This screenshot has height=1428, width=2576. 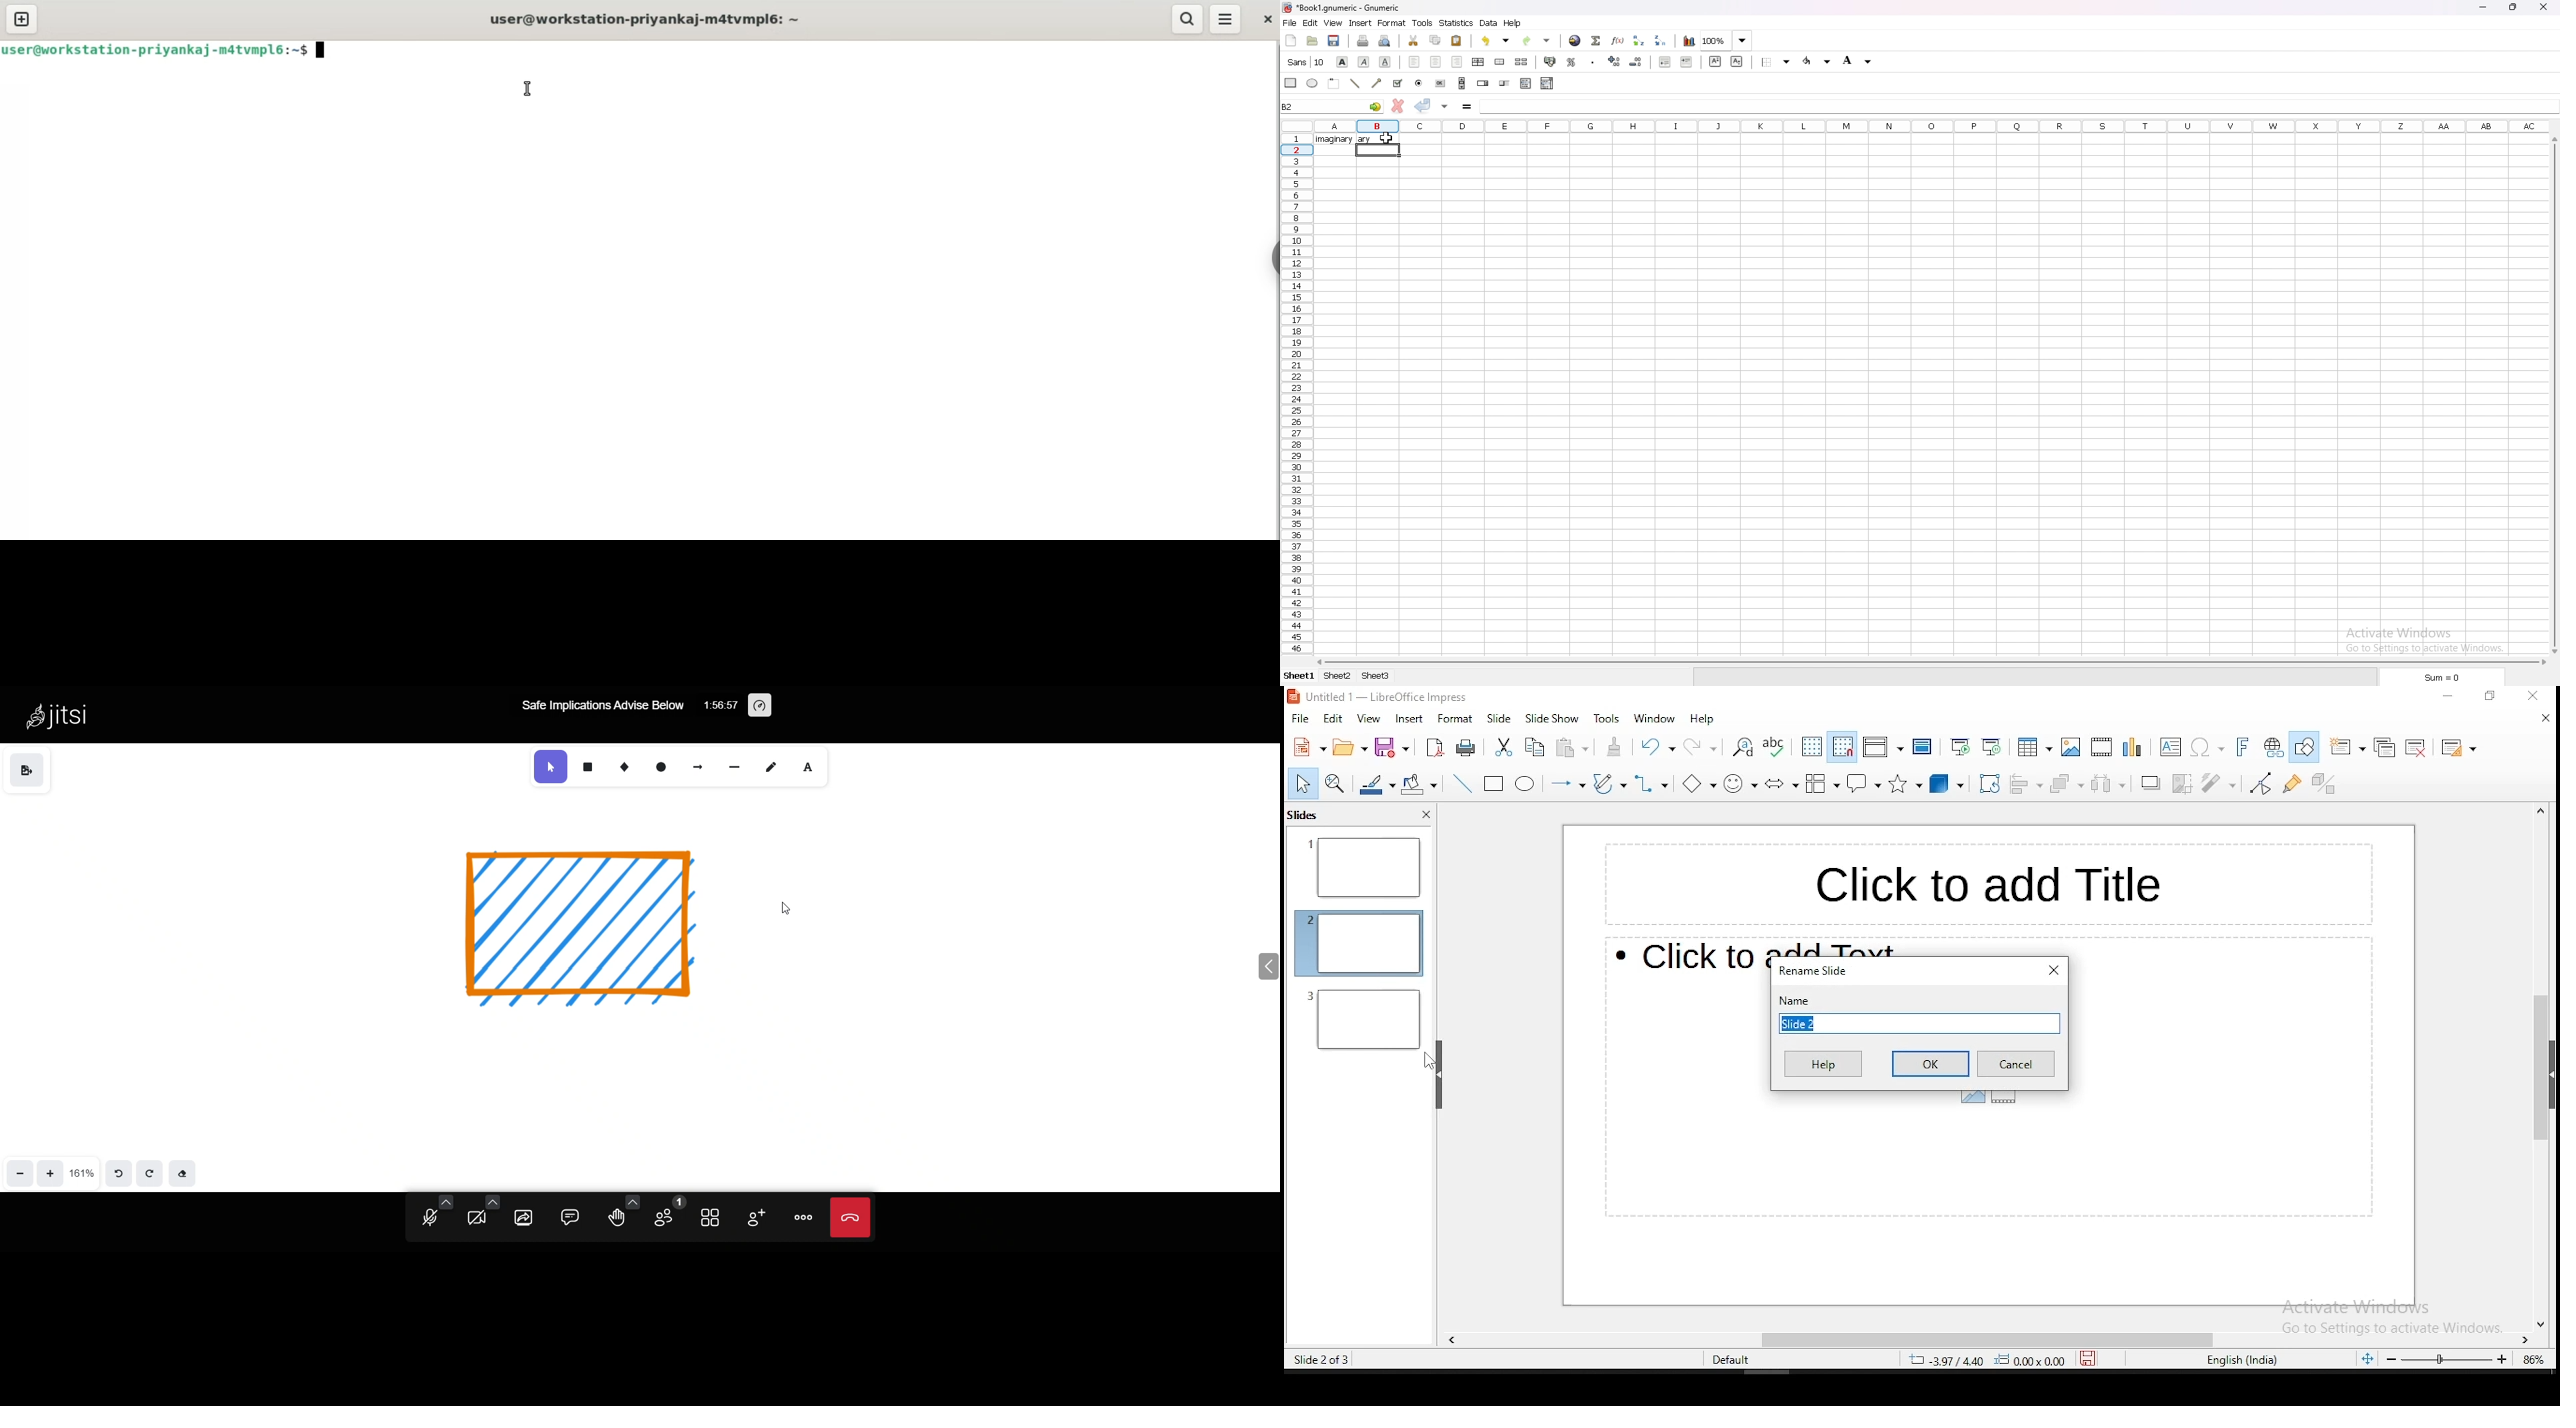 I want to click on audio setting, so click(x=446, y=1201).